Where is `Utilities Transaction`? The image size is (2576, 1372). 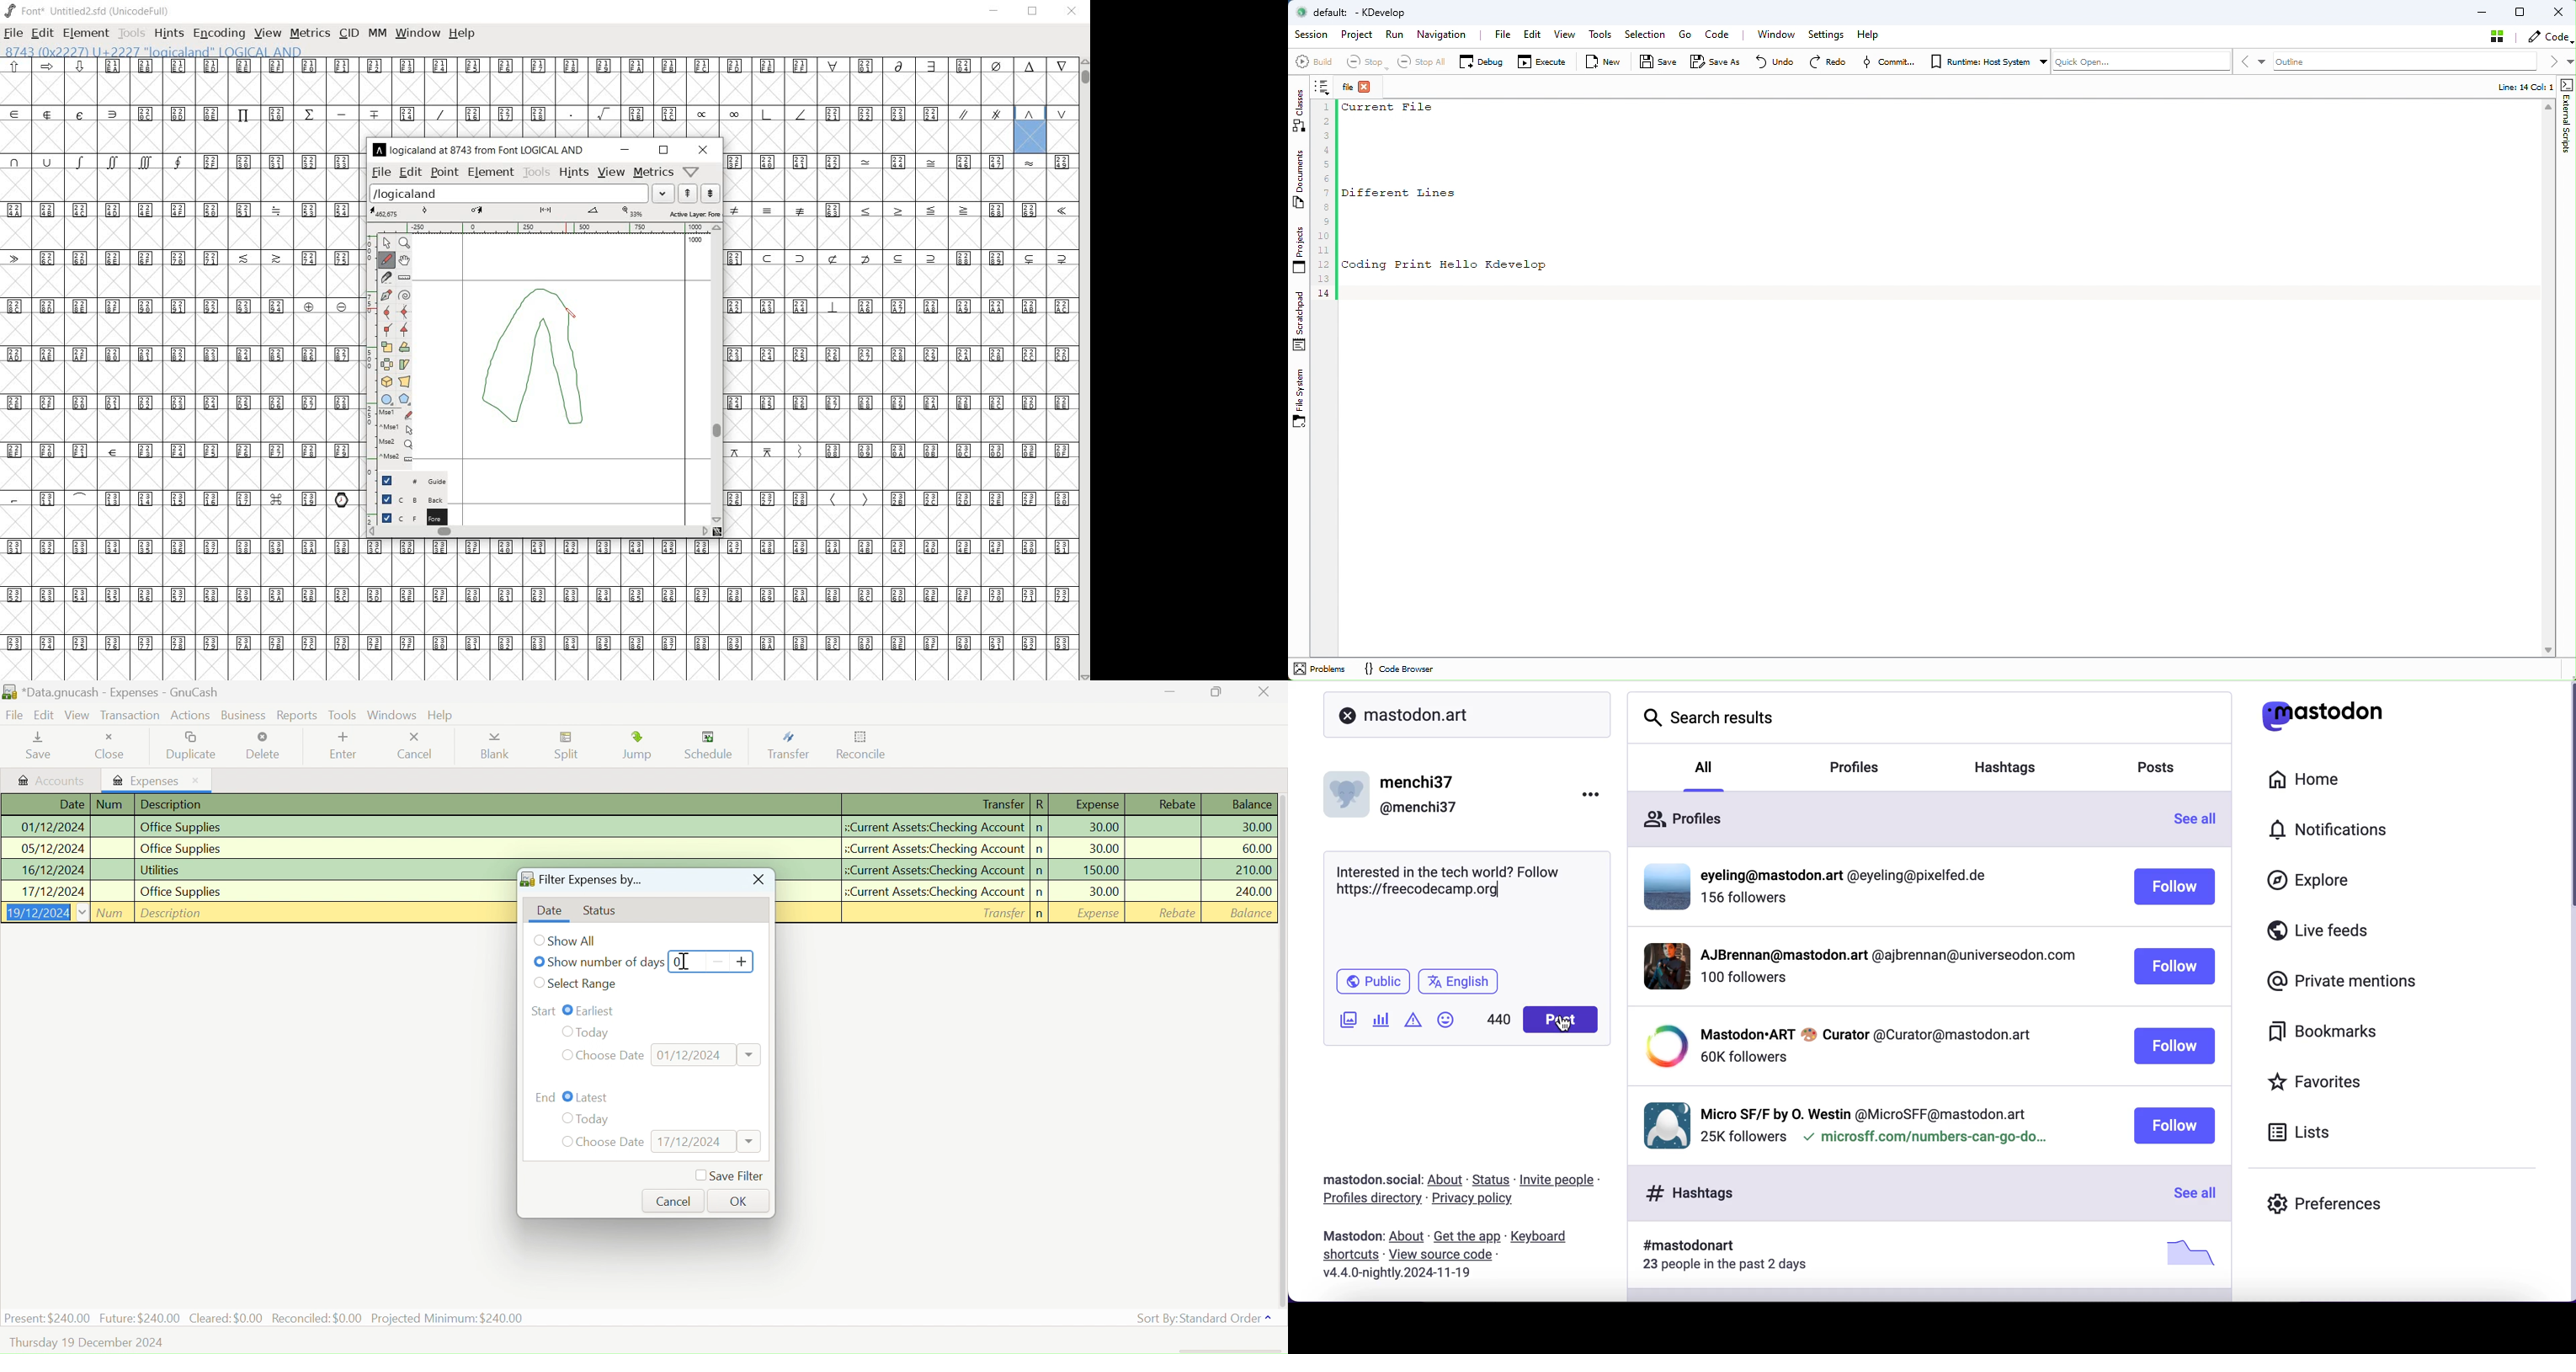 Utilities Transaction is located at coordinates (1032, 868).